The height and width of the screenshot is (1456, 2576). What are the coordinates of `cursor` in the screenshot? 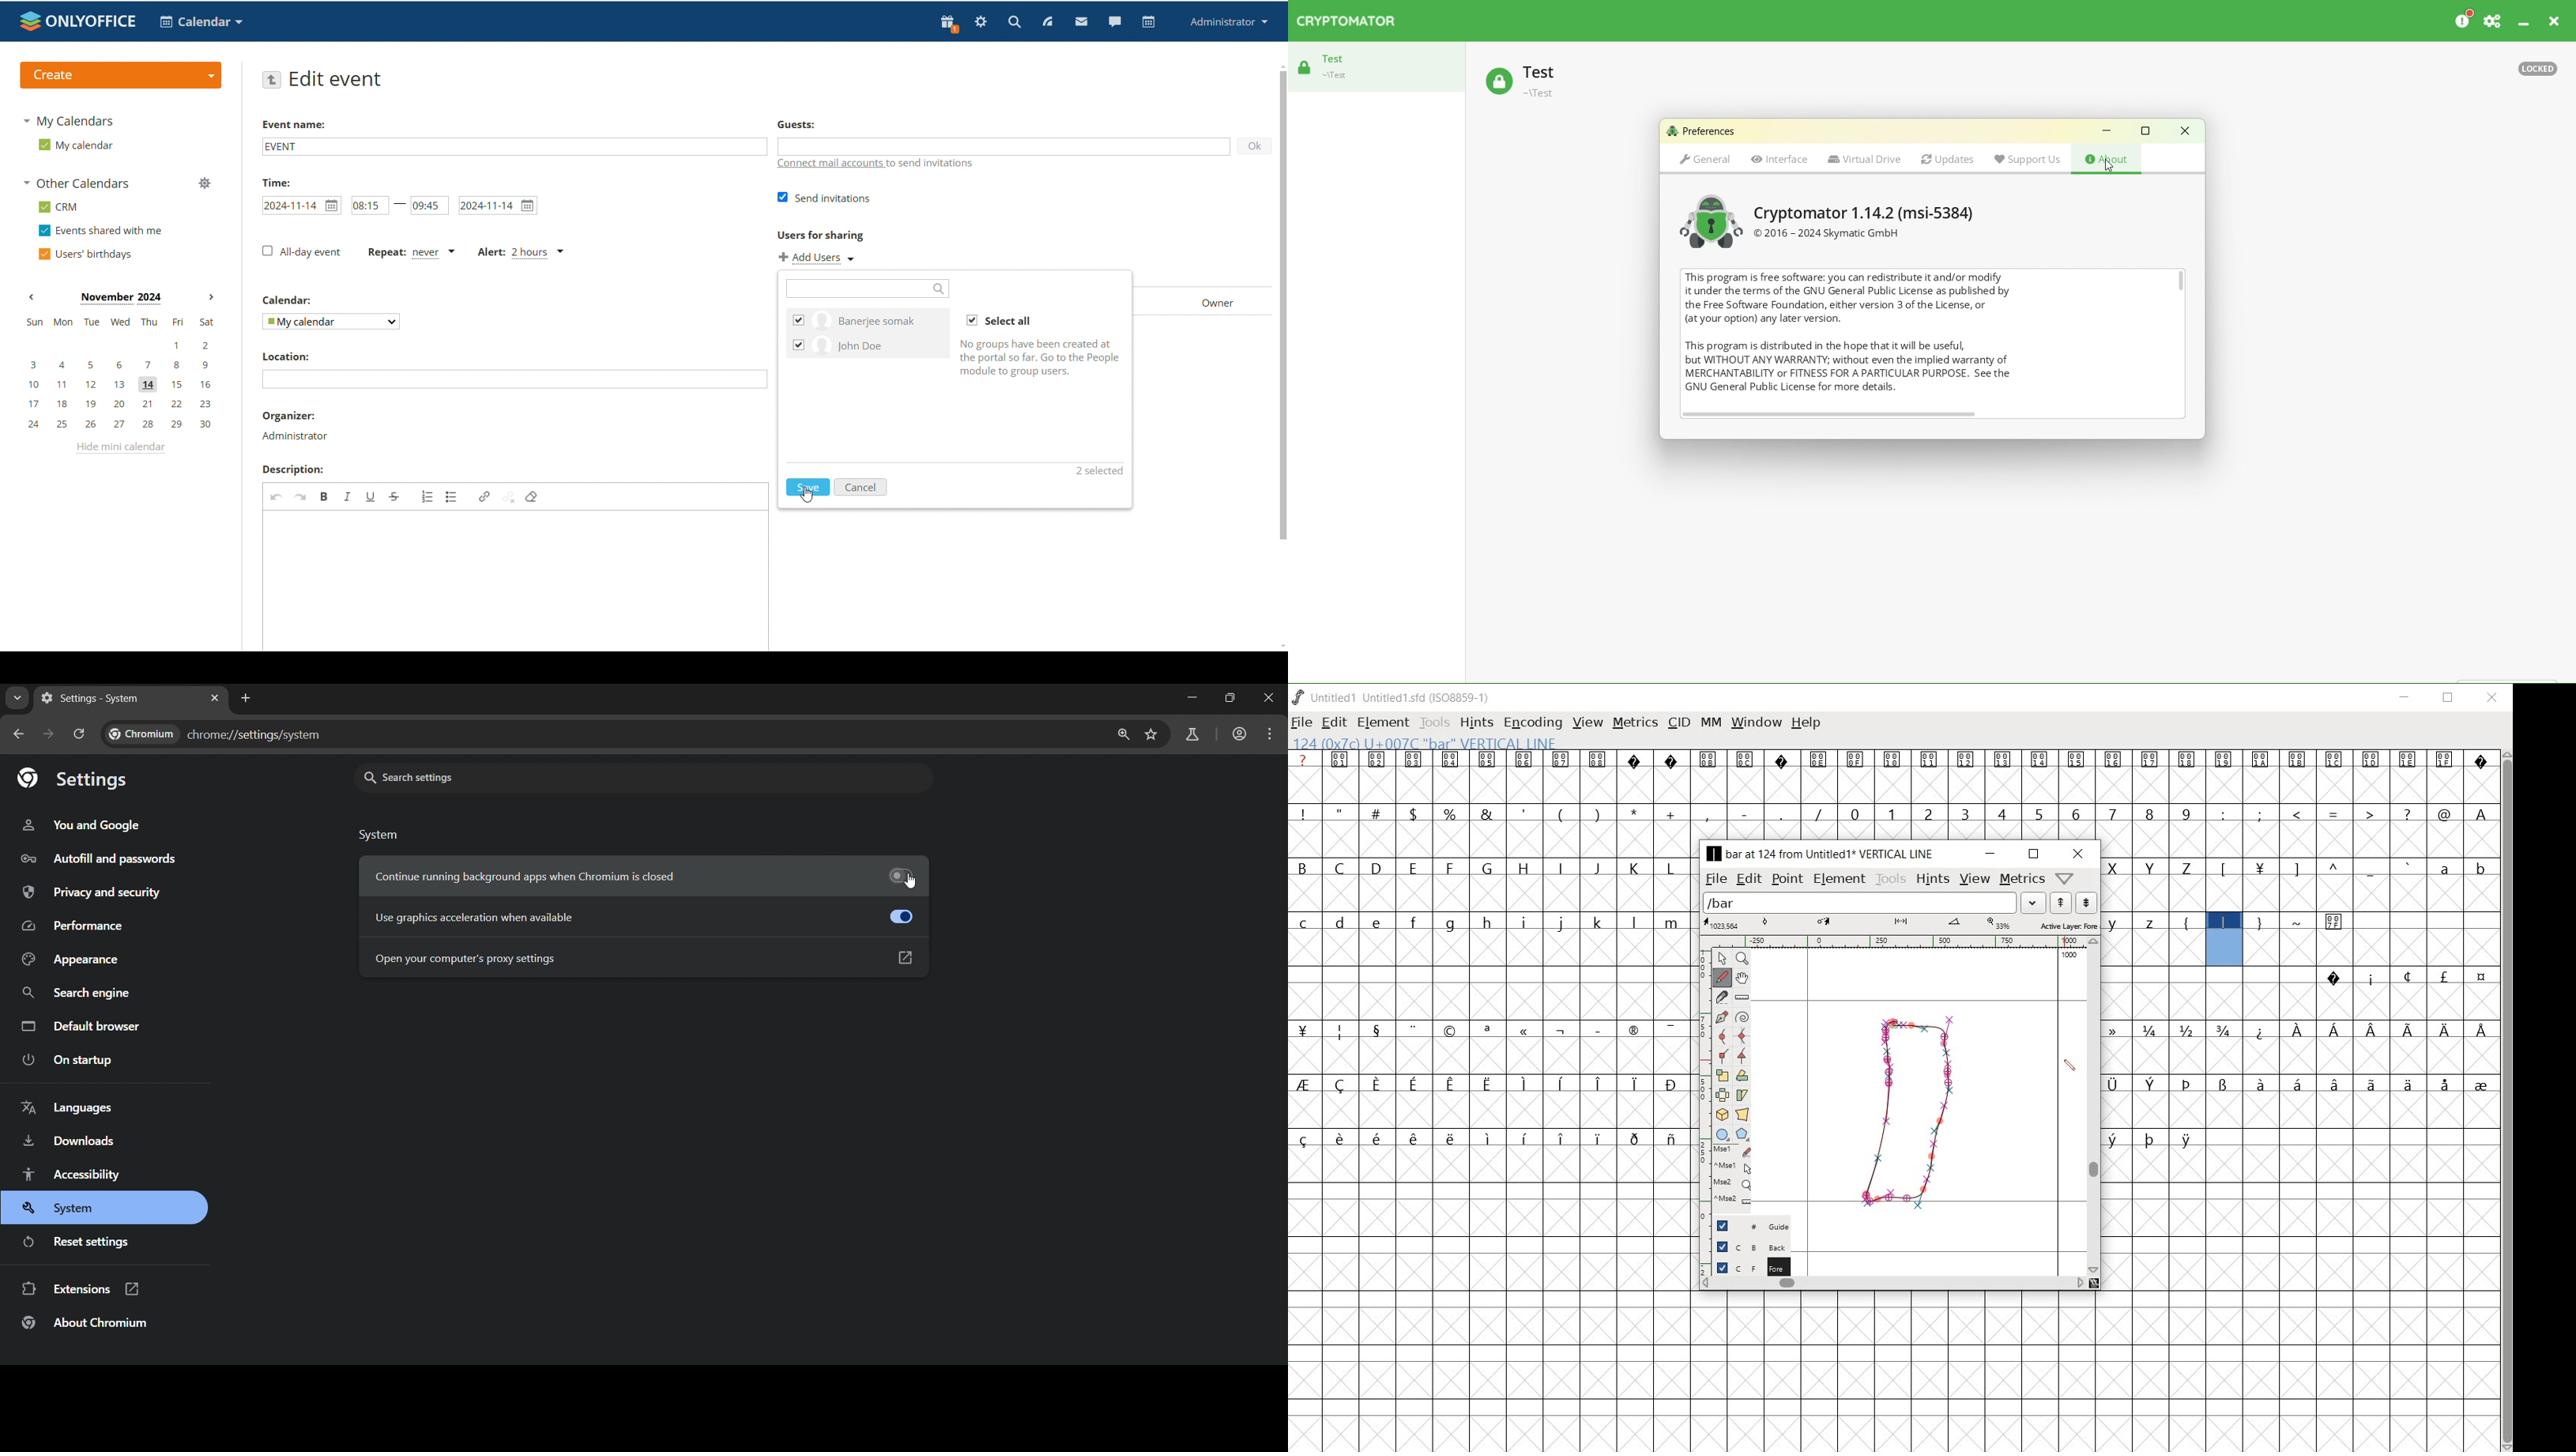 It's located at (915, 884).